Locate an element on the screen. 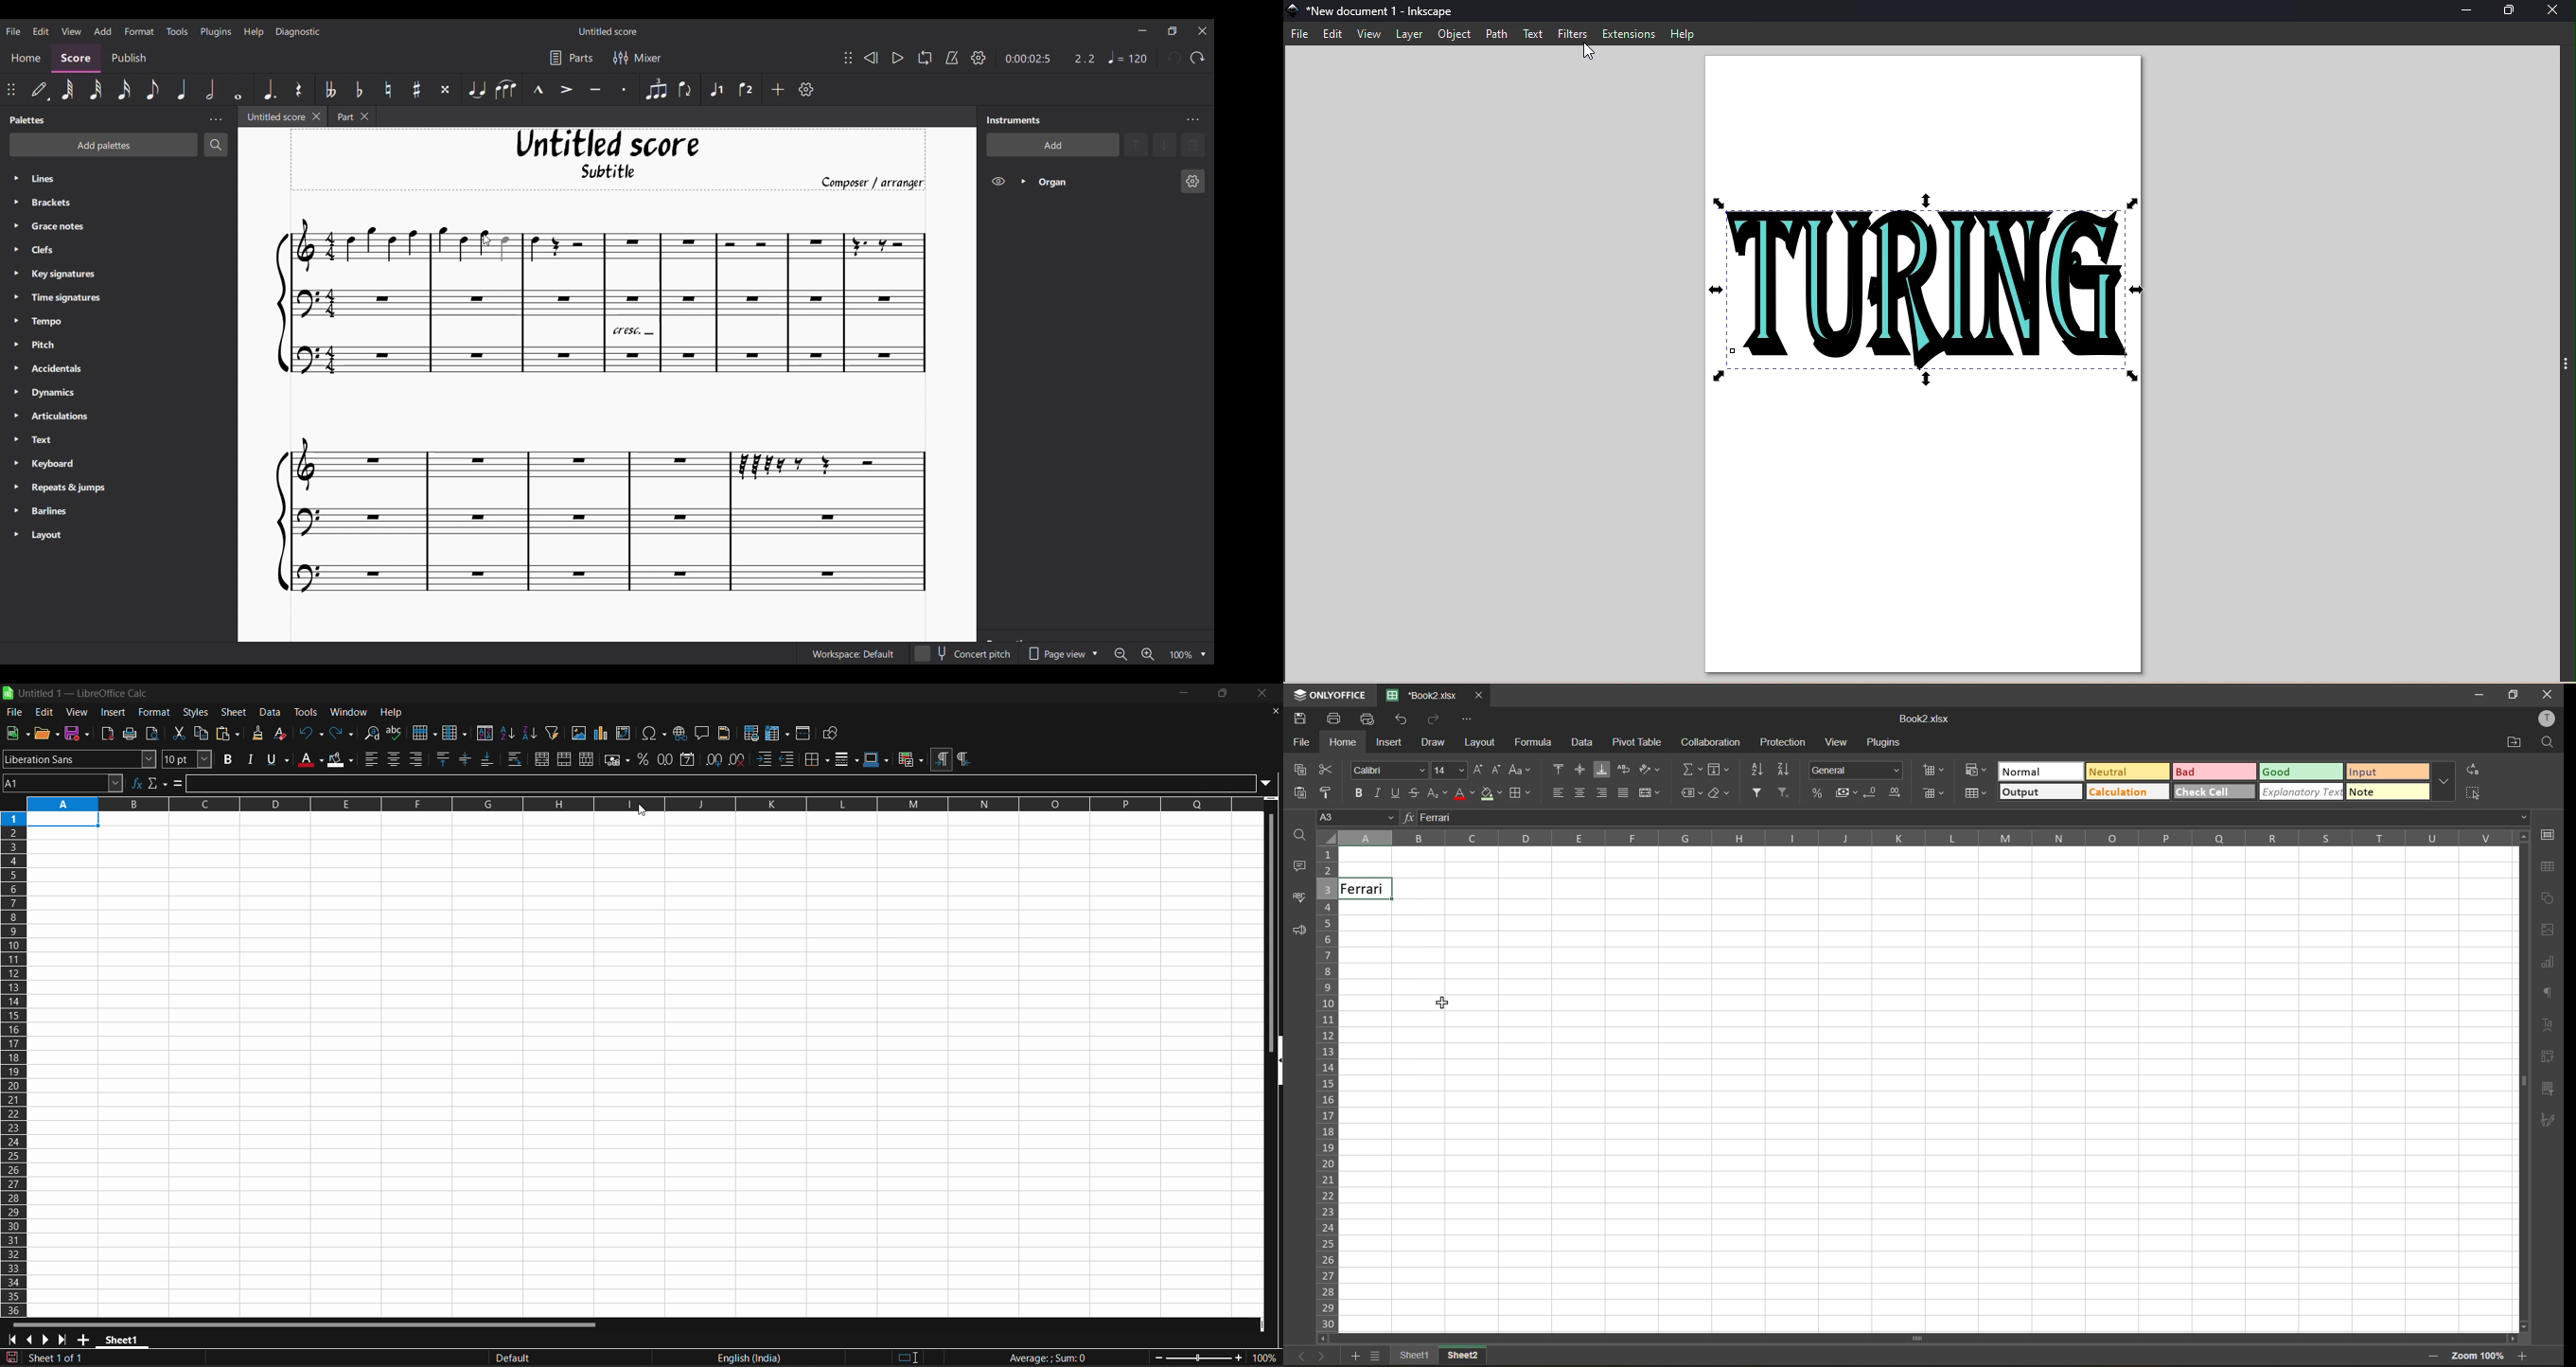  Zoom options is located at coordinates (1204, 655).